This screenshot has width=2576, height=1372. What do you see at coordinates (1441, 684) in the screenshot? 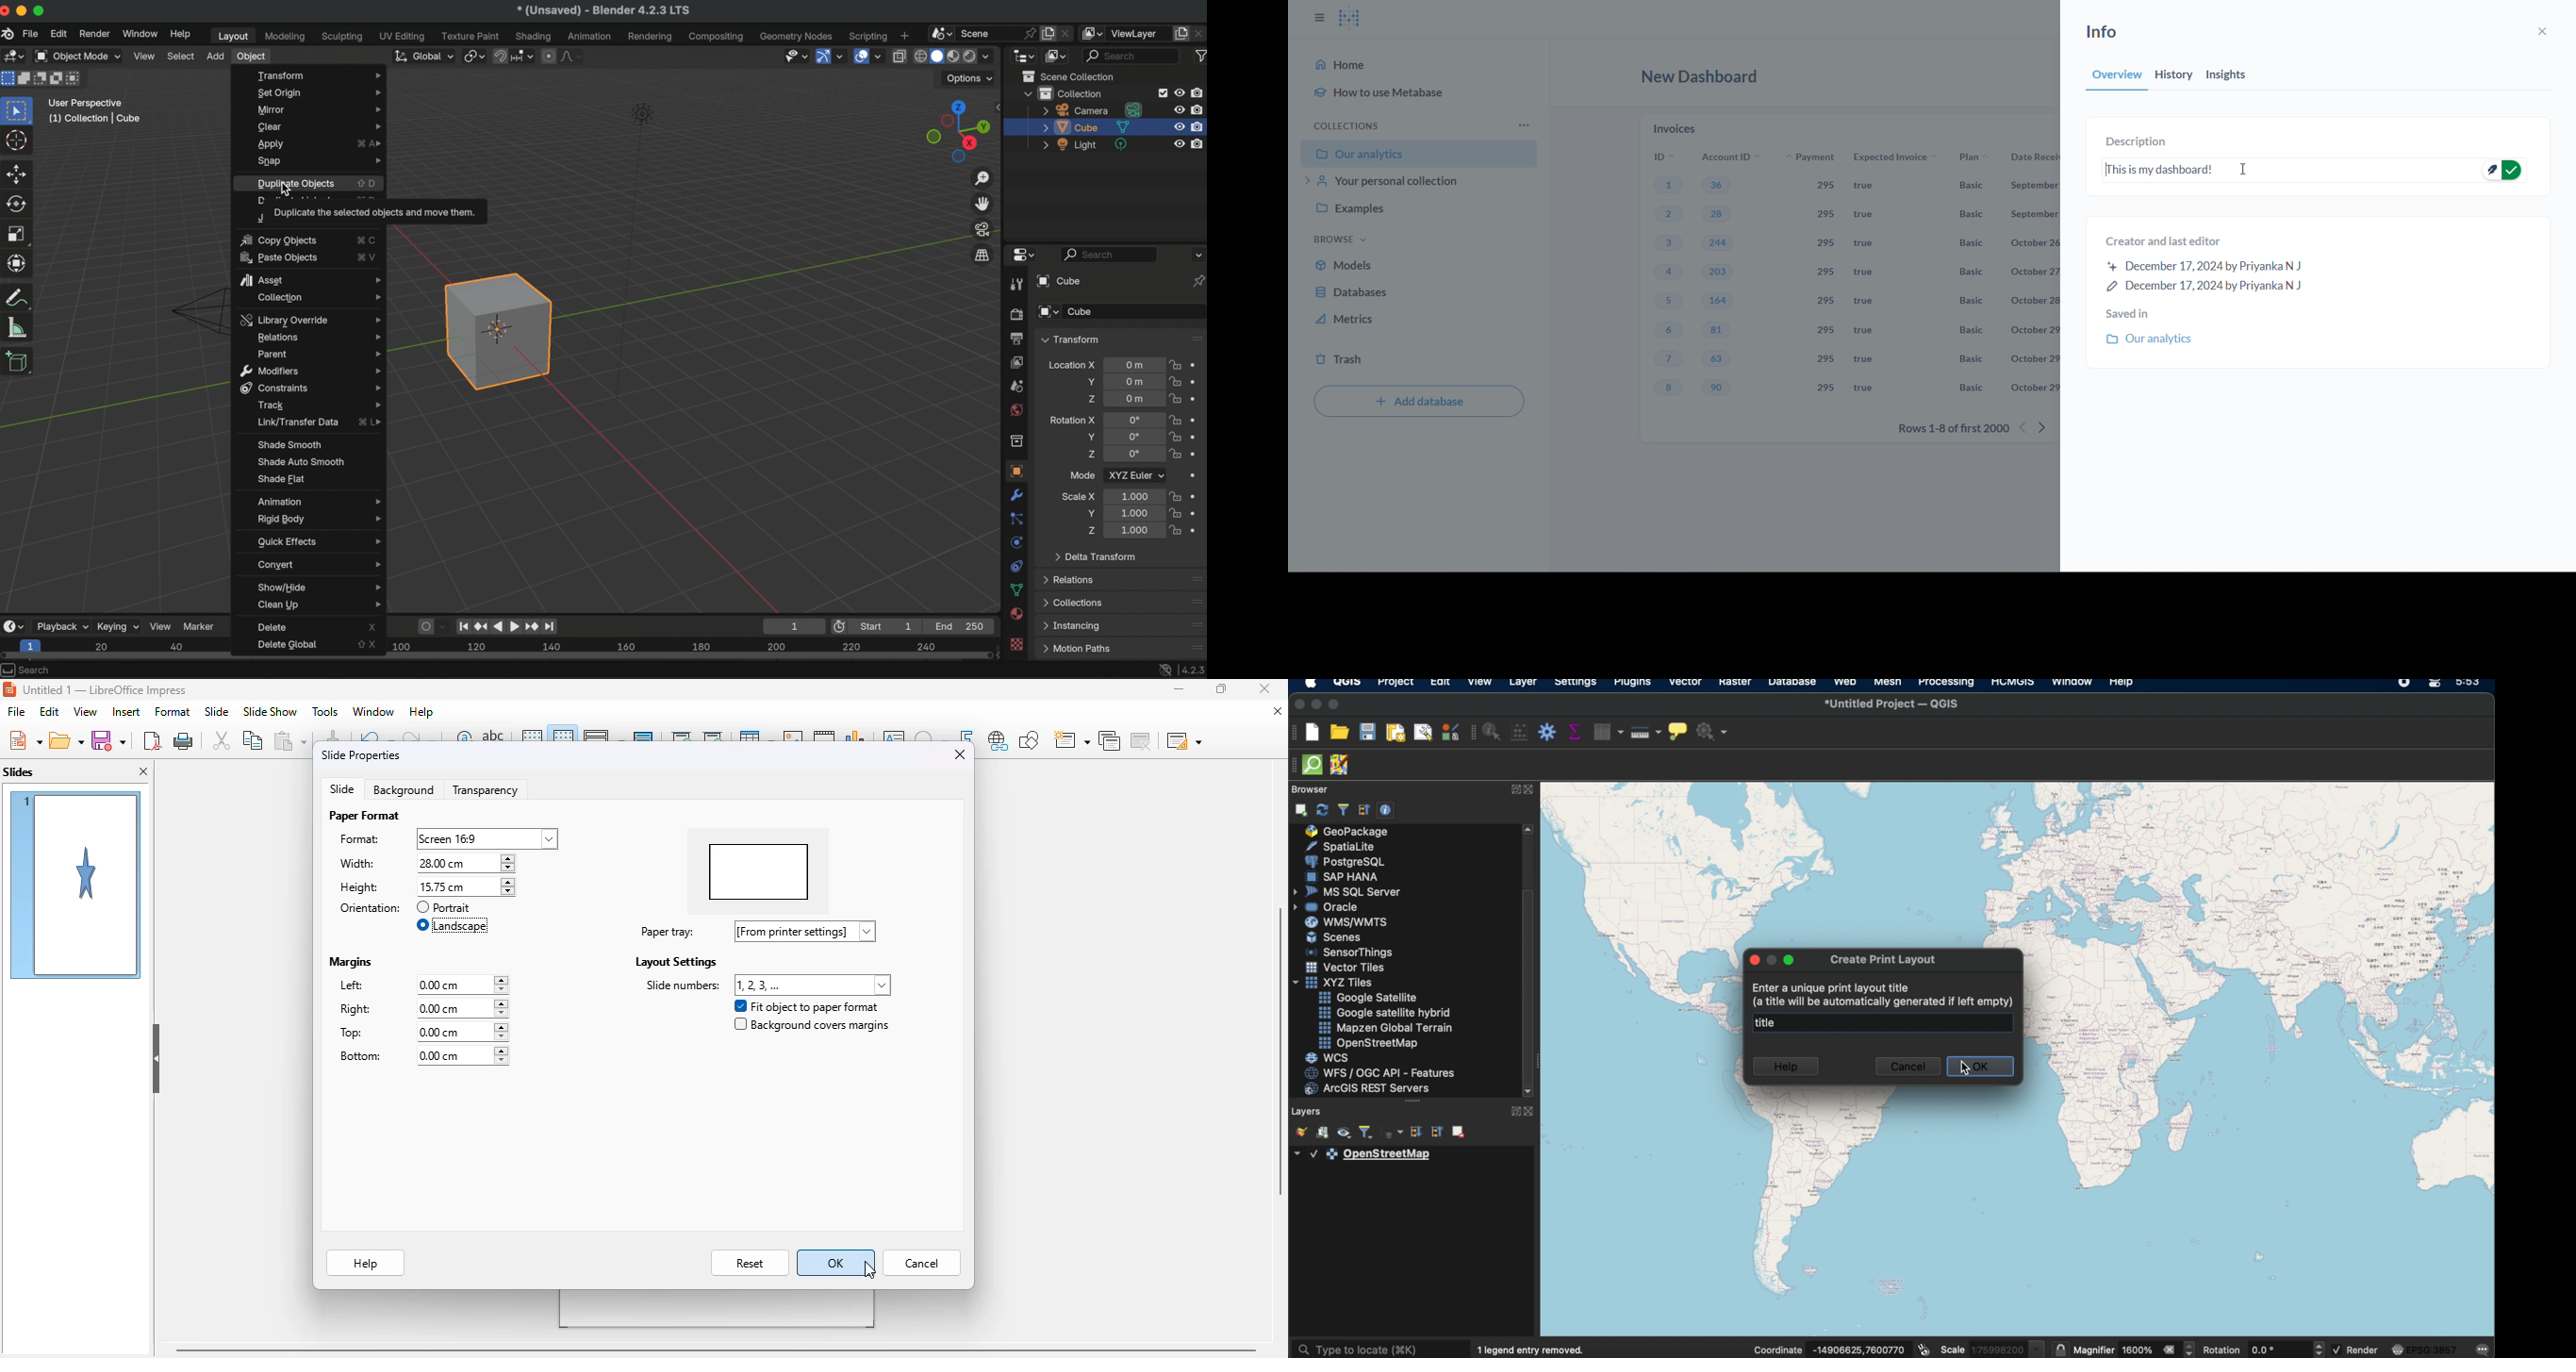
I see `edit` at bounding box center [1441, 684].